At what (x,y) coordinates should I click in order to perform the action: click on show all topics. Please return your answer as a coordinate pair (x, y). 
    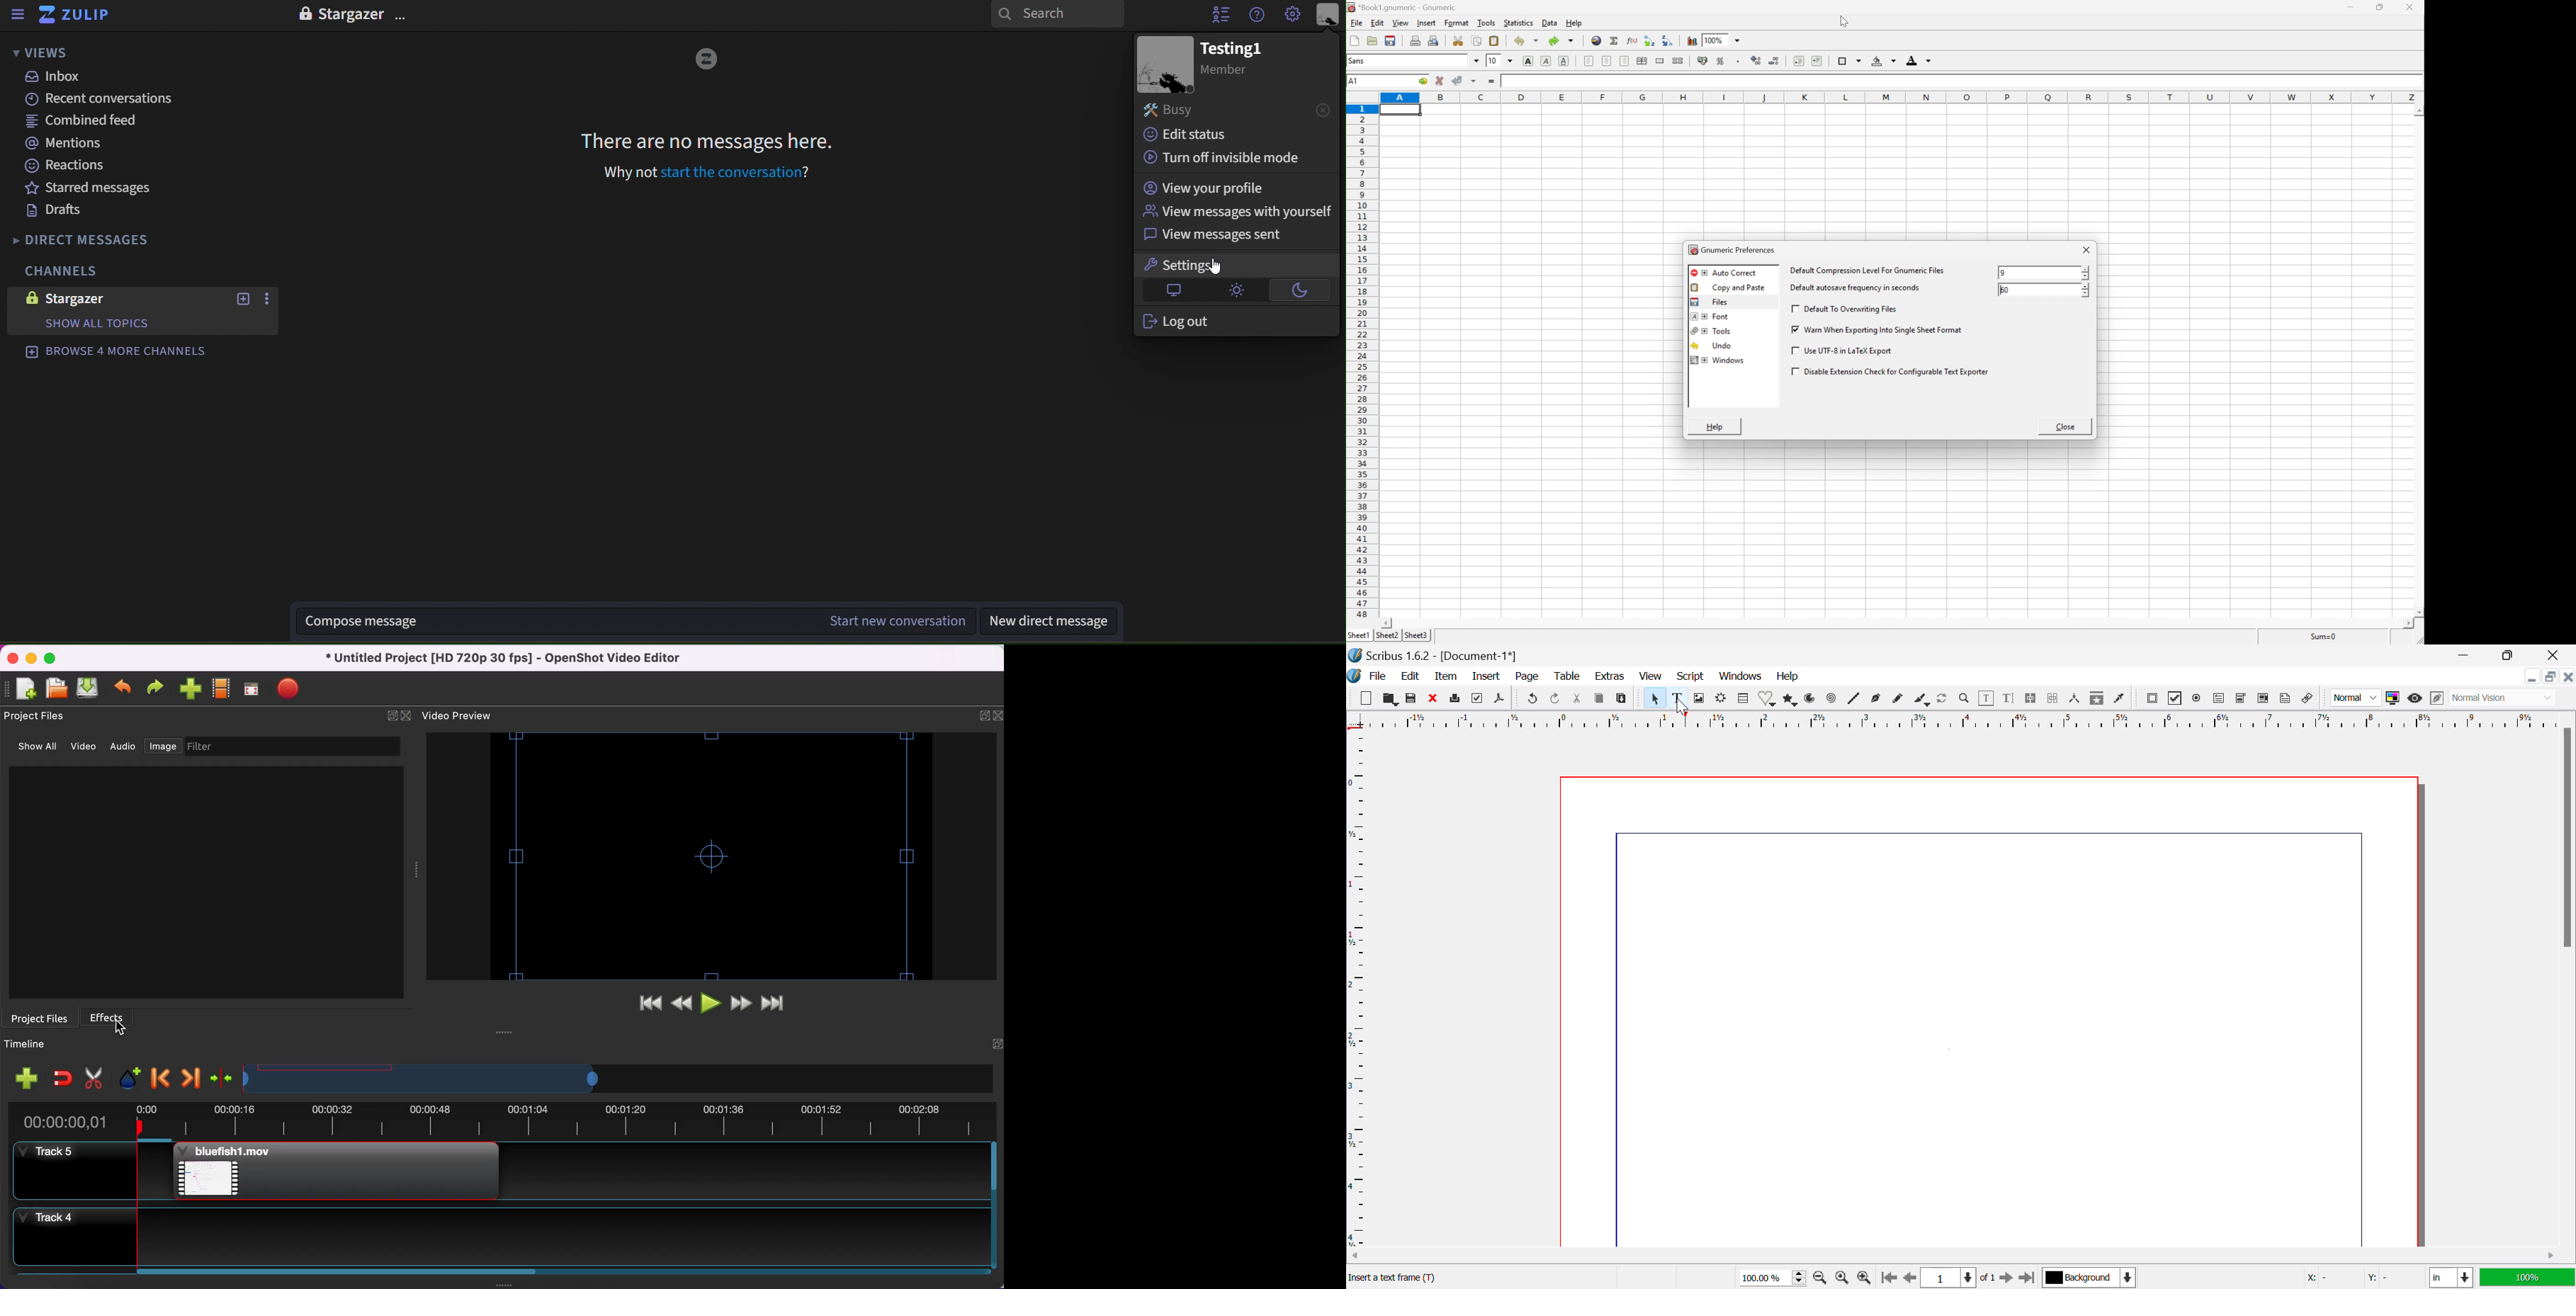
    Looking at the image, I should click on (123, 324).